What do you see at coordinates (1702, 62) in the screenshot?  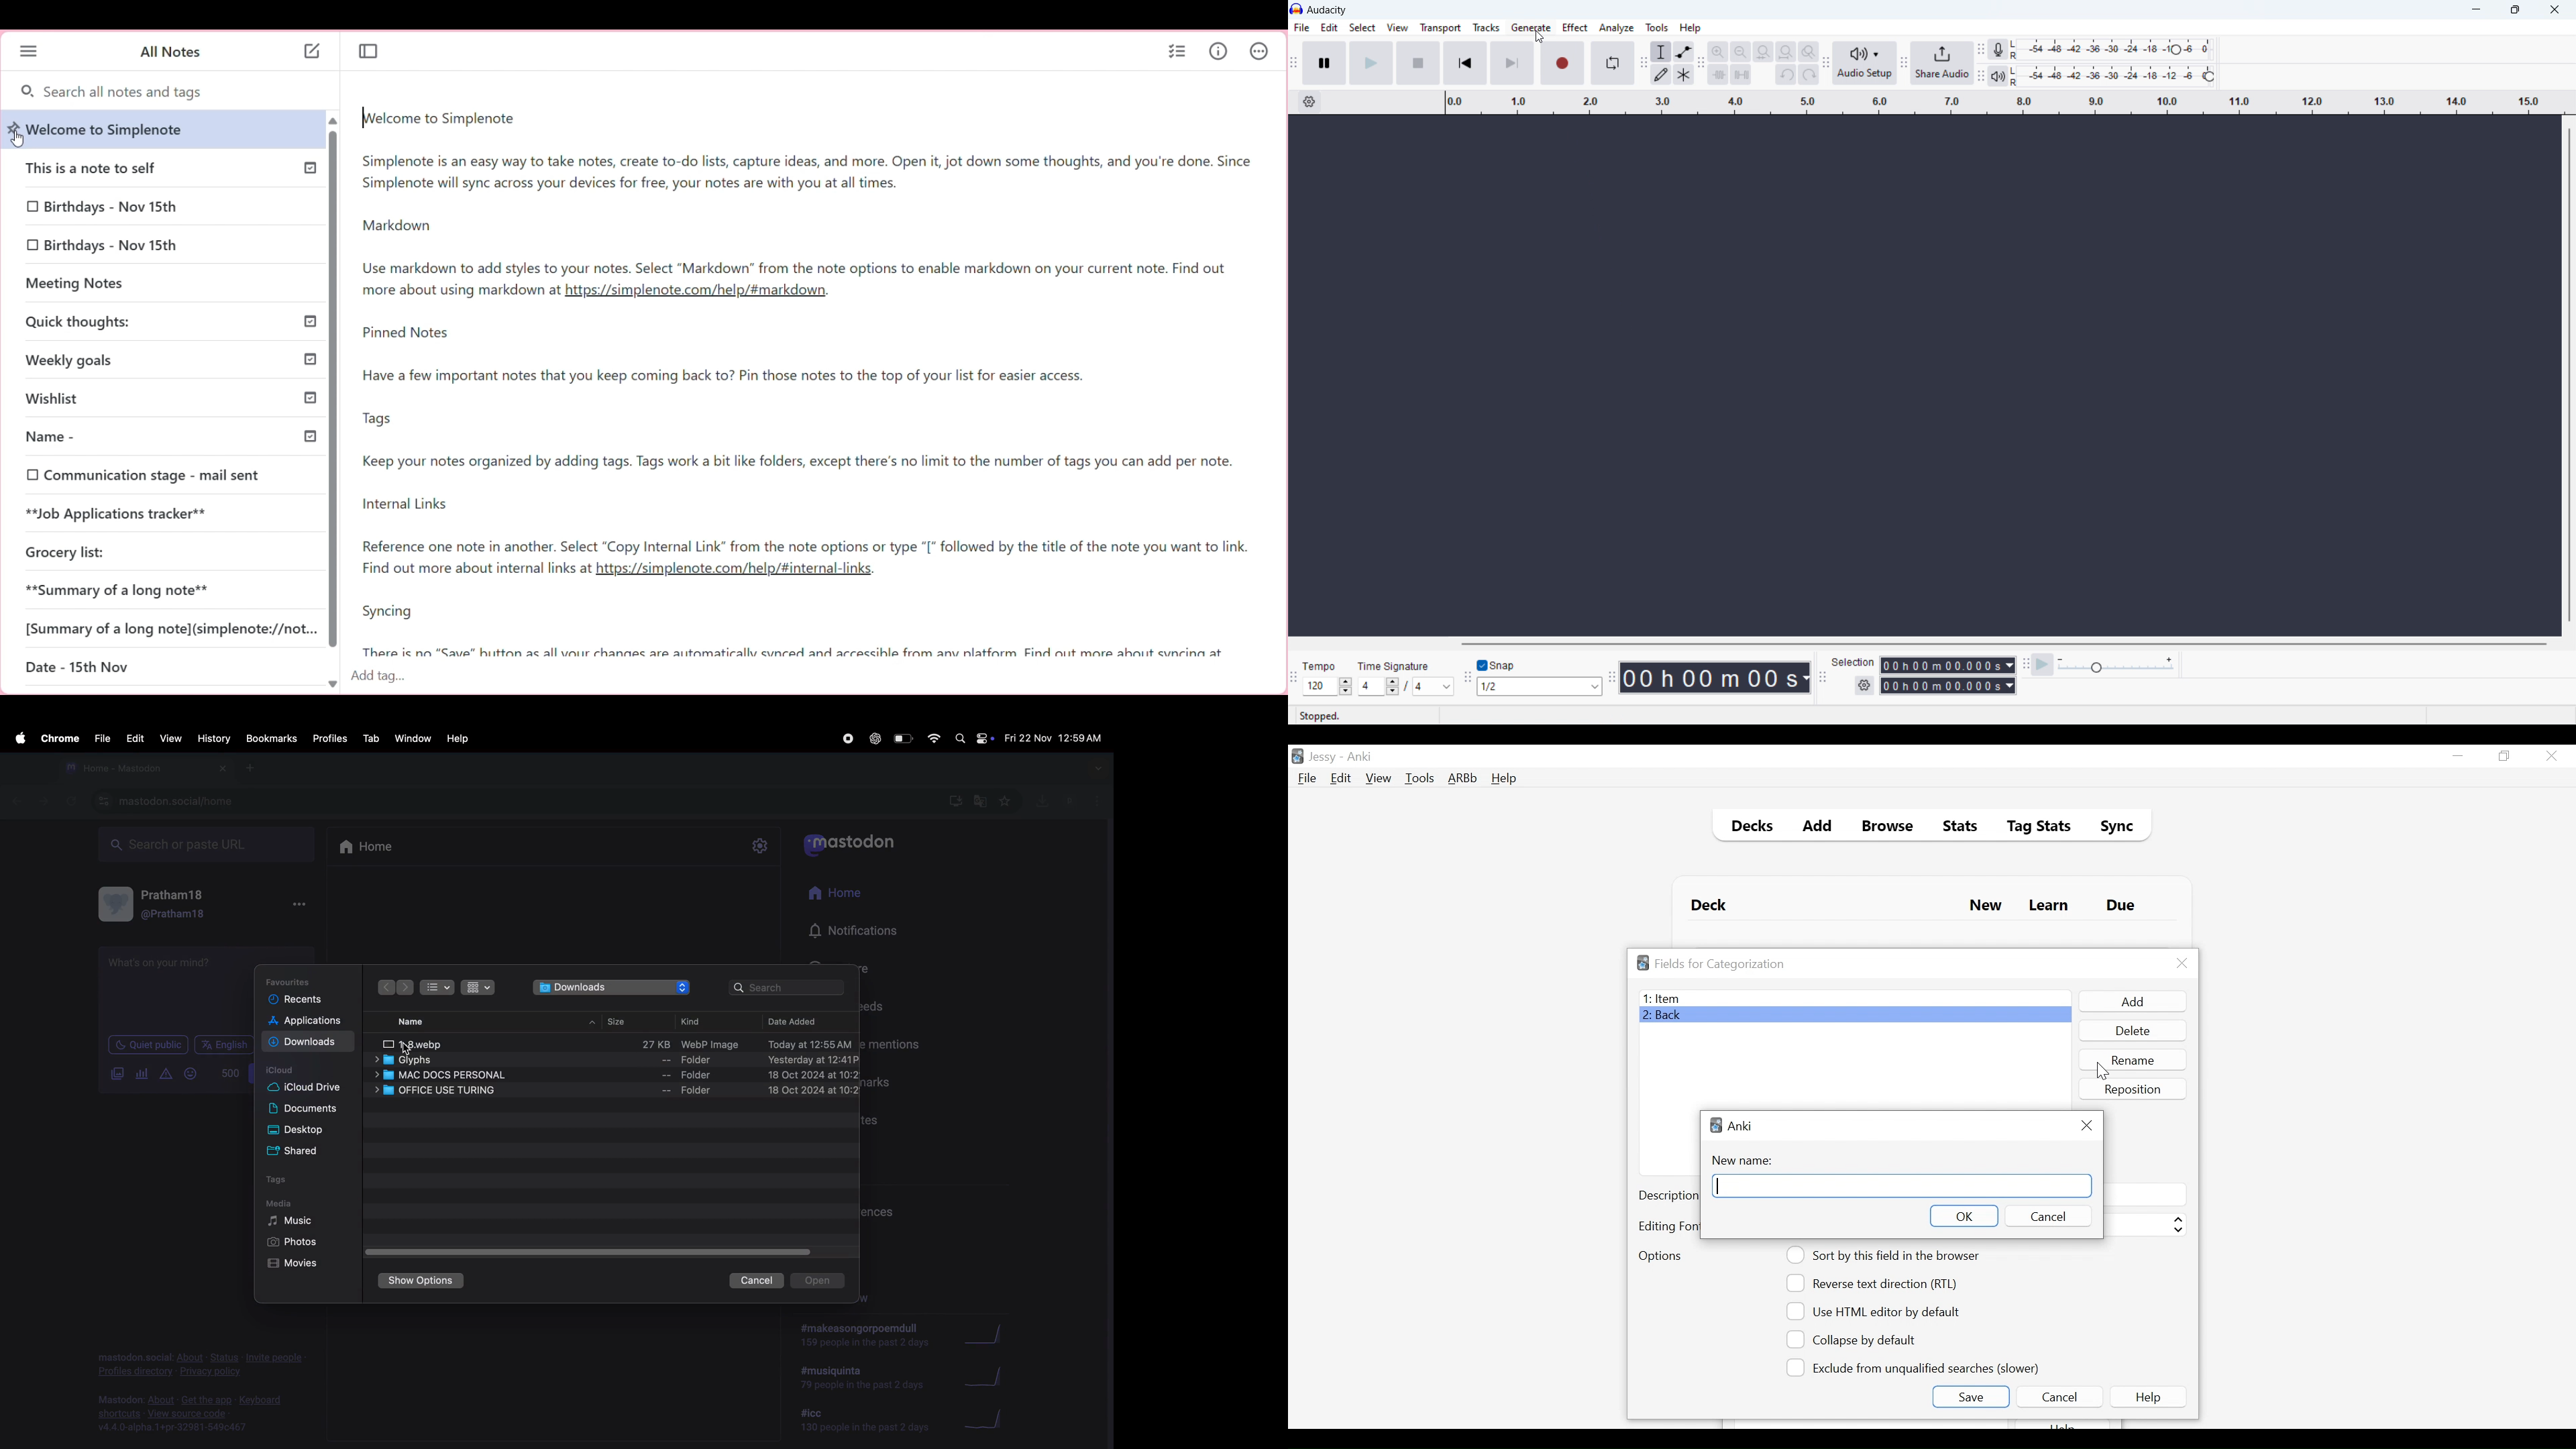 I see `edit toolbar` at bounding box center [1702, 62].